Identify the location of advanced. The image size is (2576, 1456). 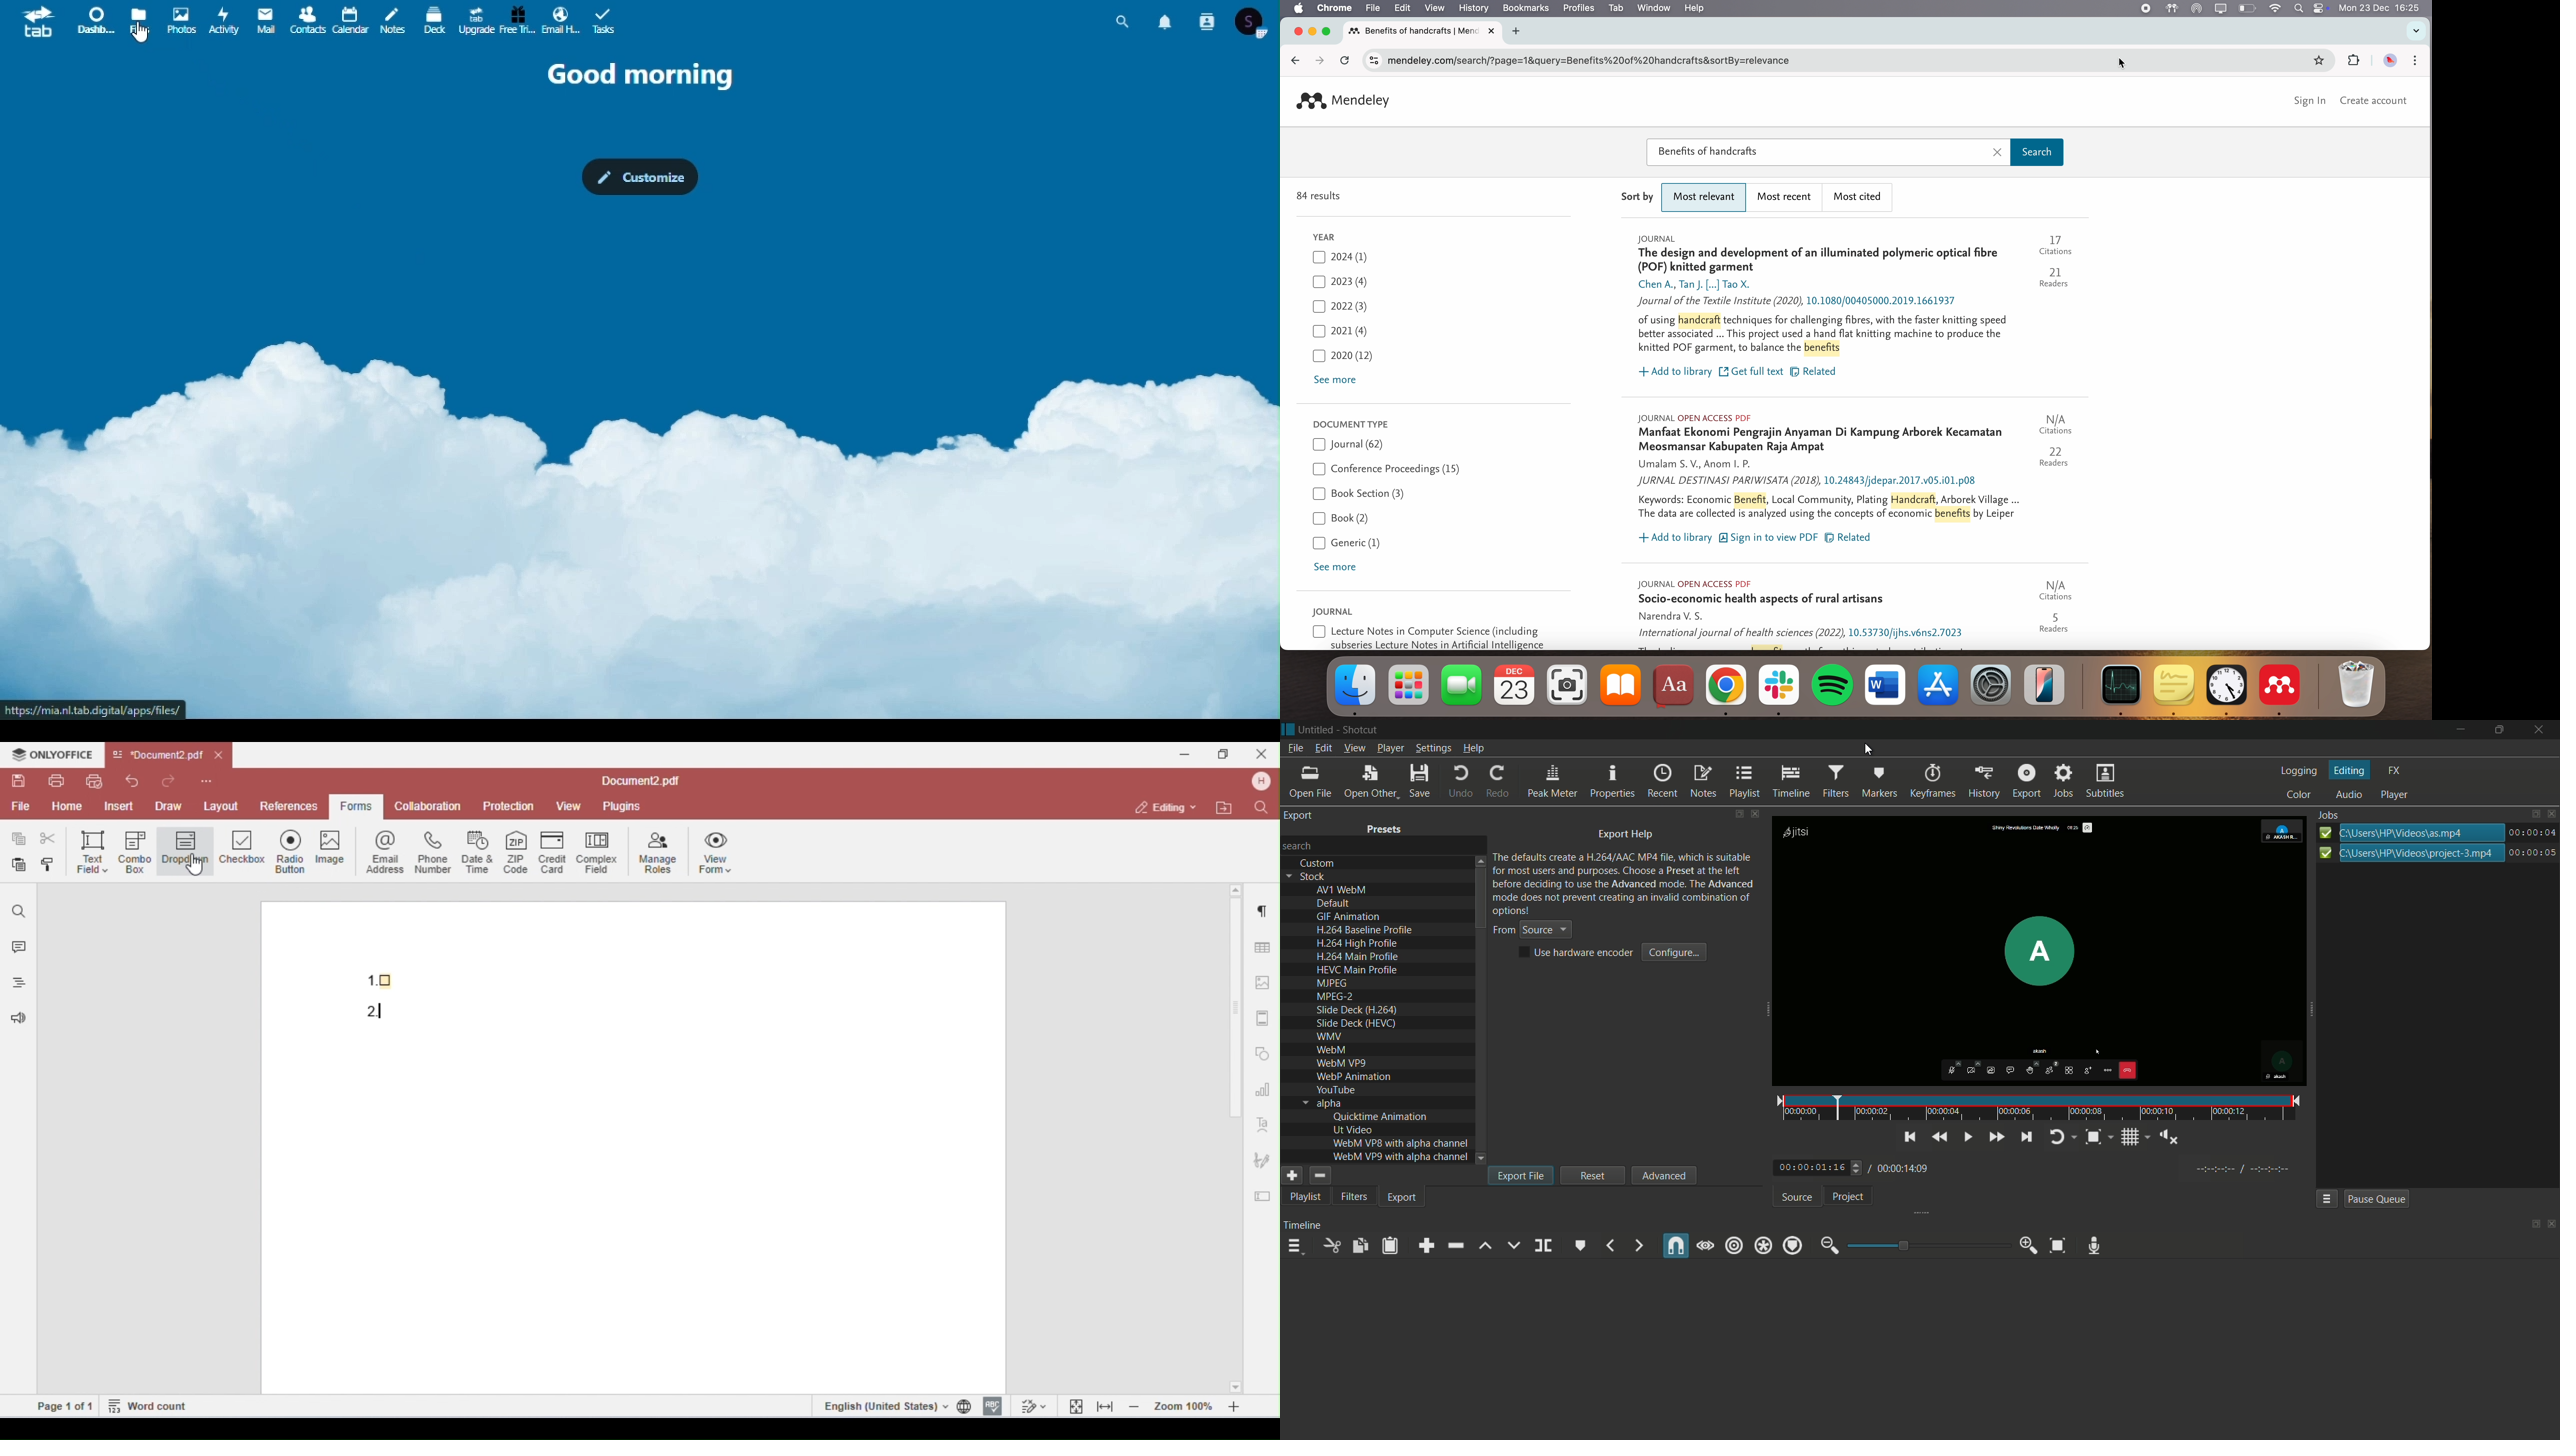
(1665, 1175).